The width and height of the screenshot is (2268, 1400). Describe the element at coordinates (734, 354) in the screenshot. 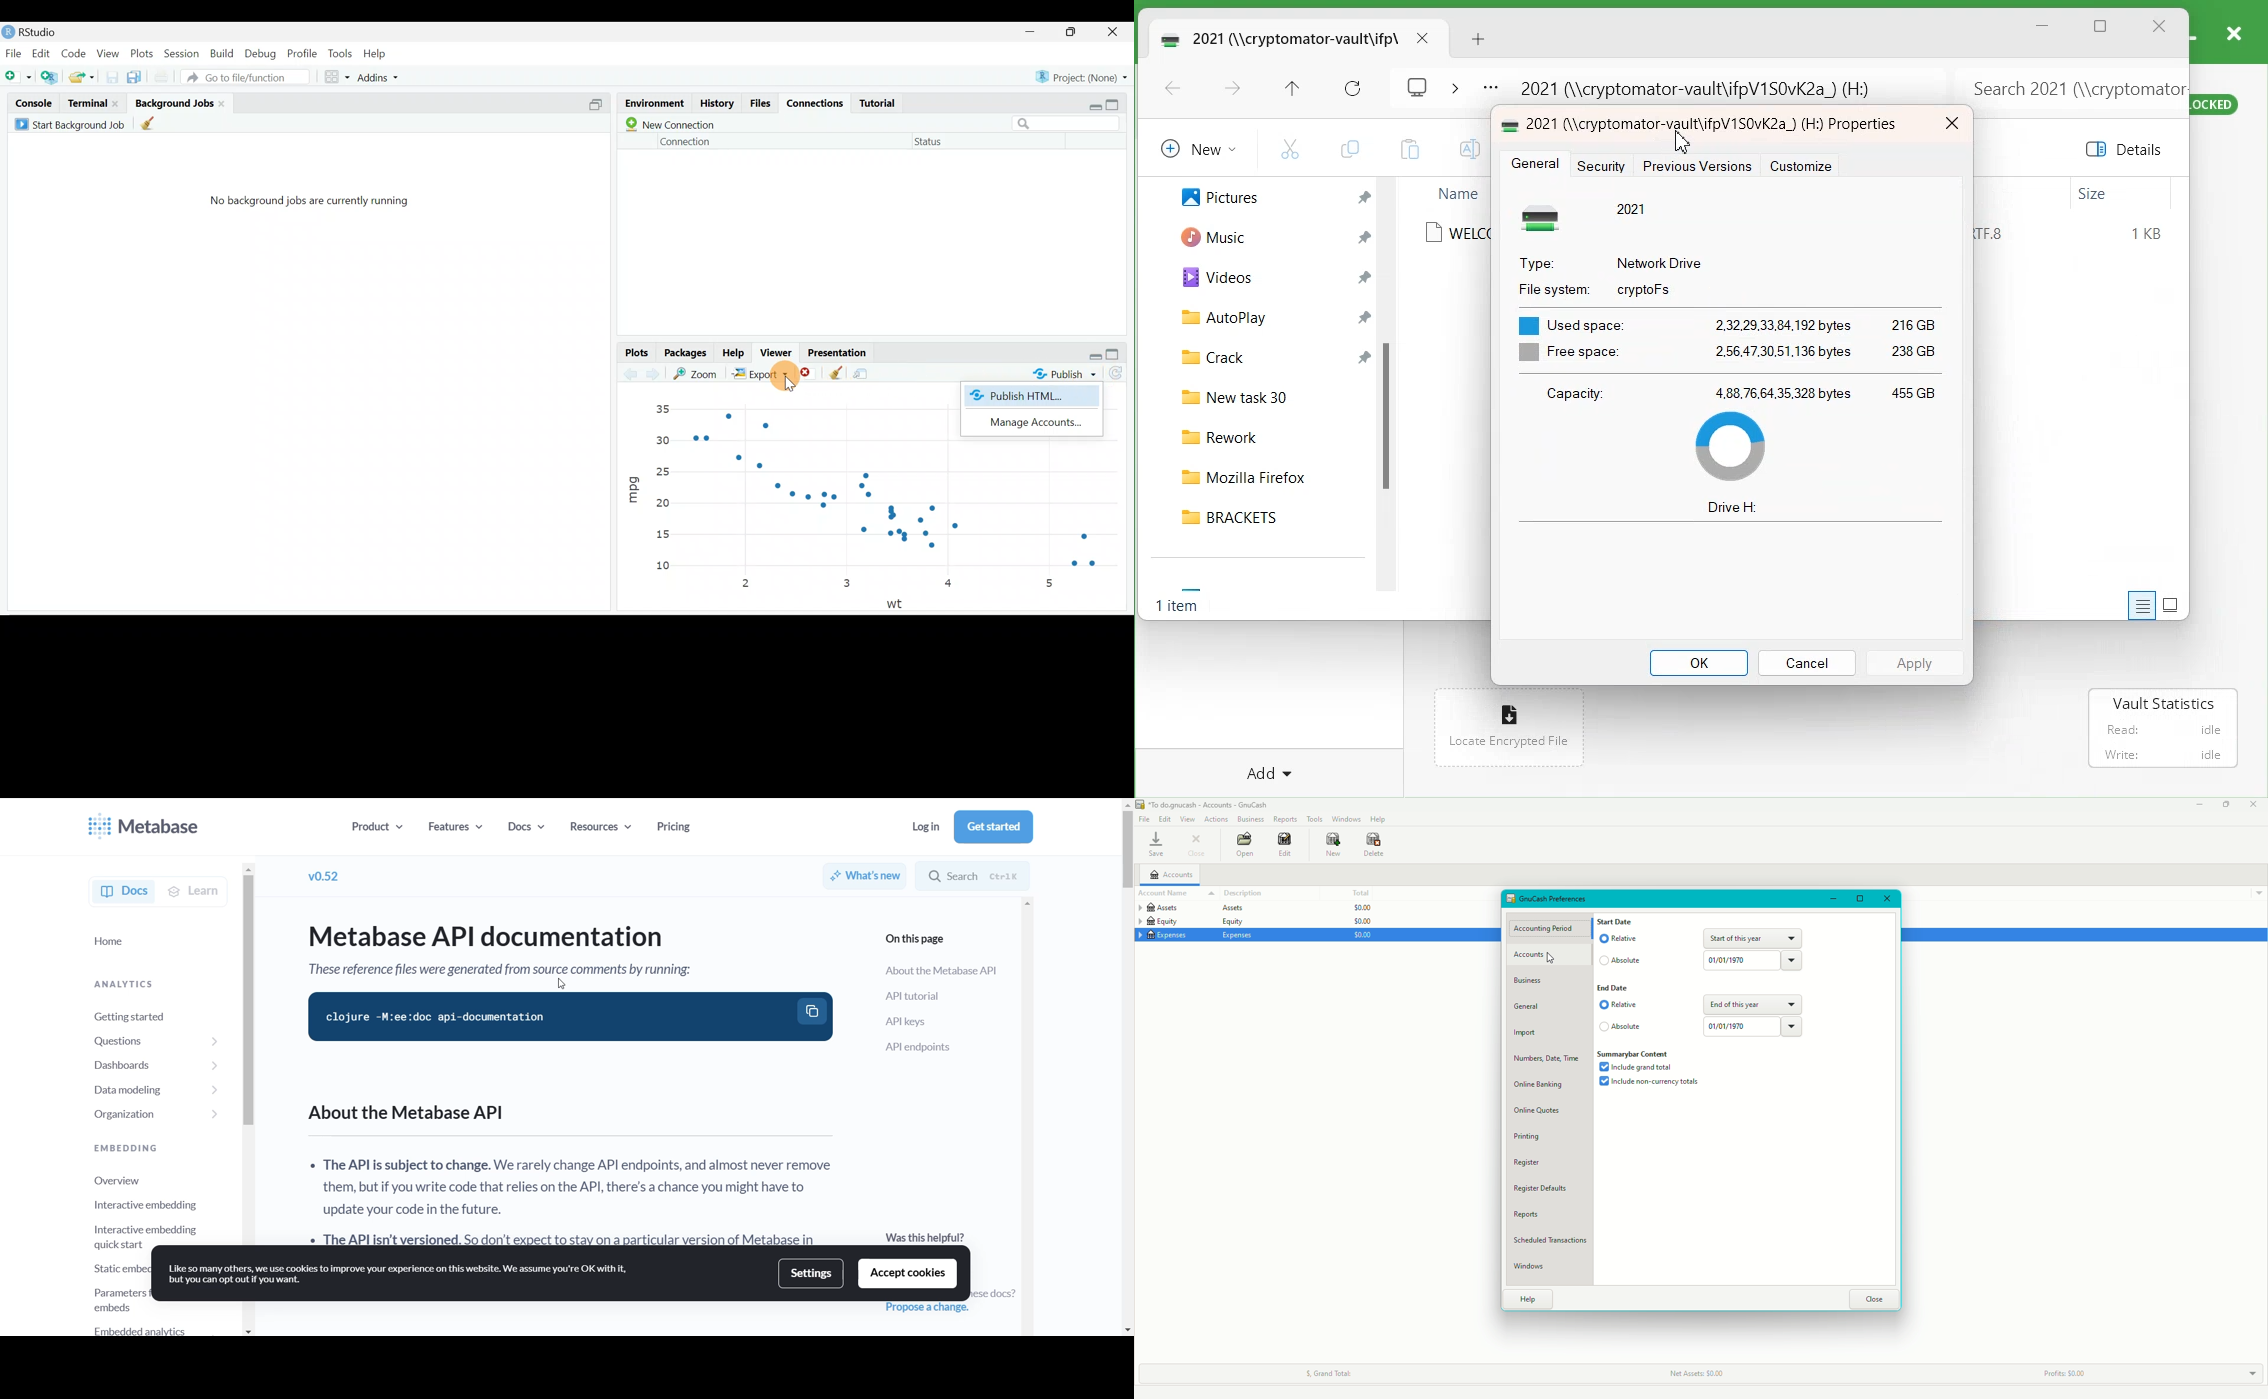

I see `Help` at that location.